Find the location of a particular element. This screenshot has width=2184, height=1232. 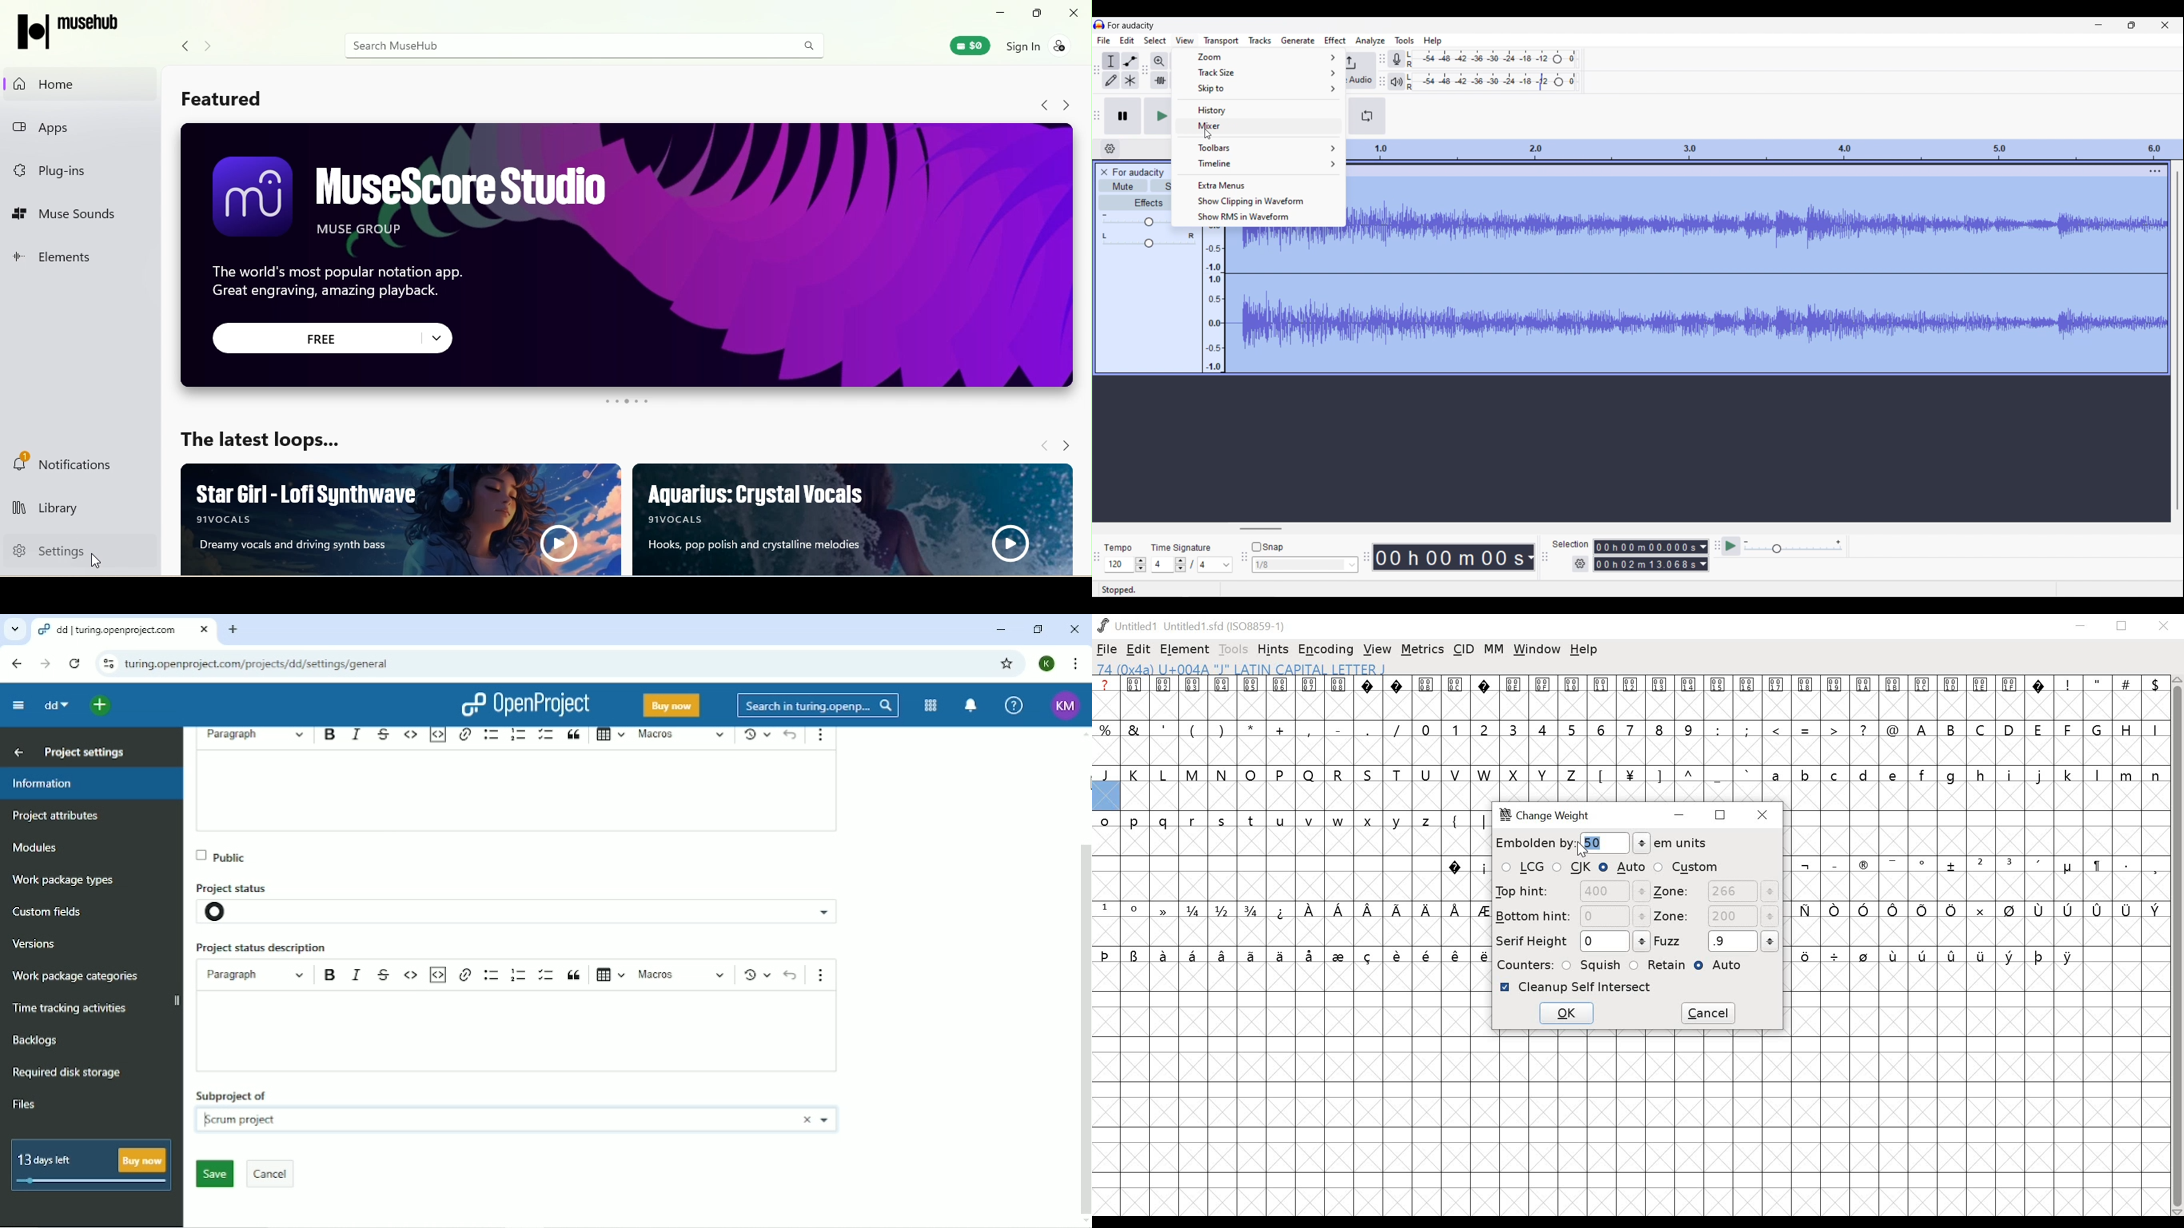

Cancel is located at coordinates (274, 1175).